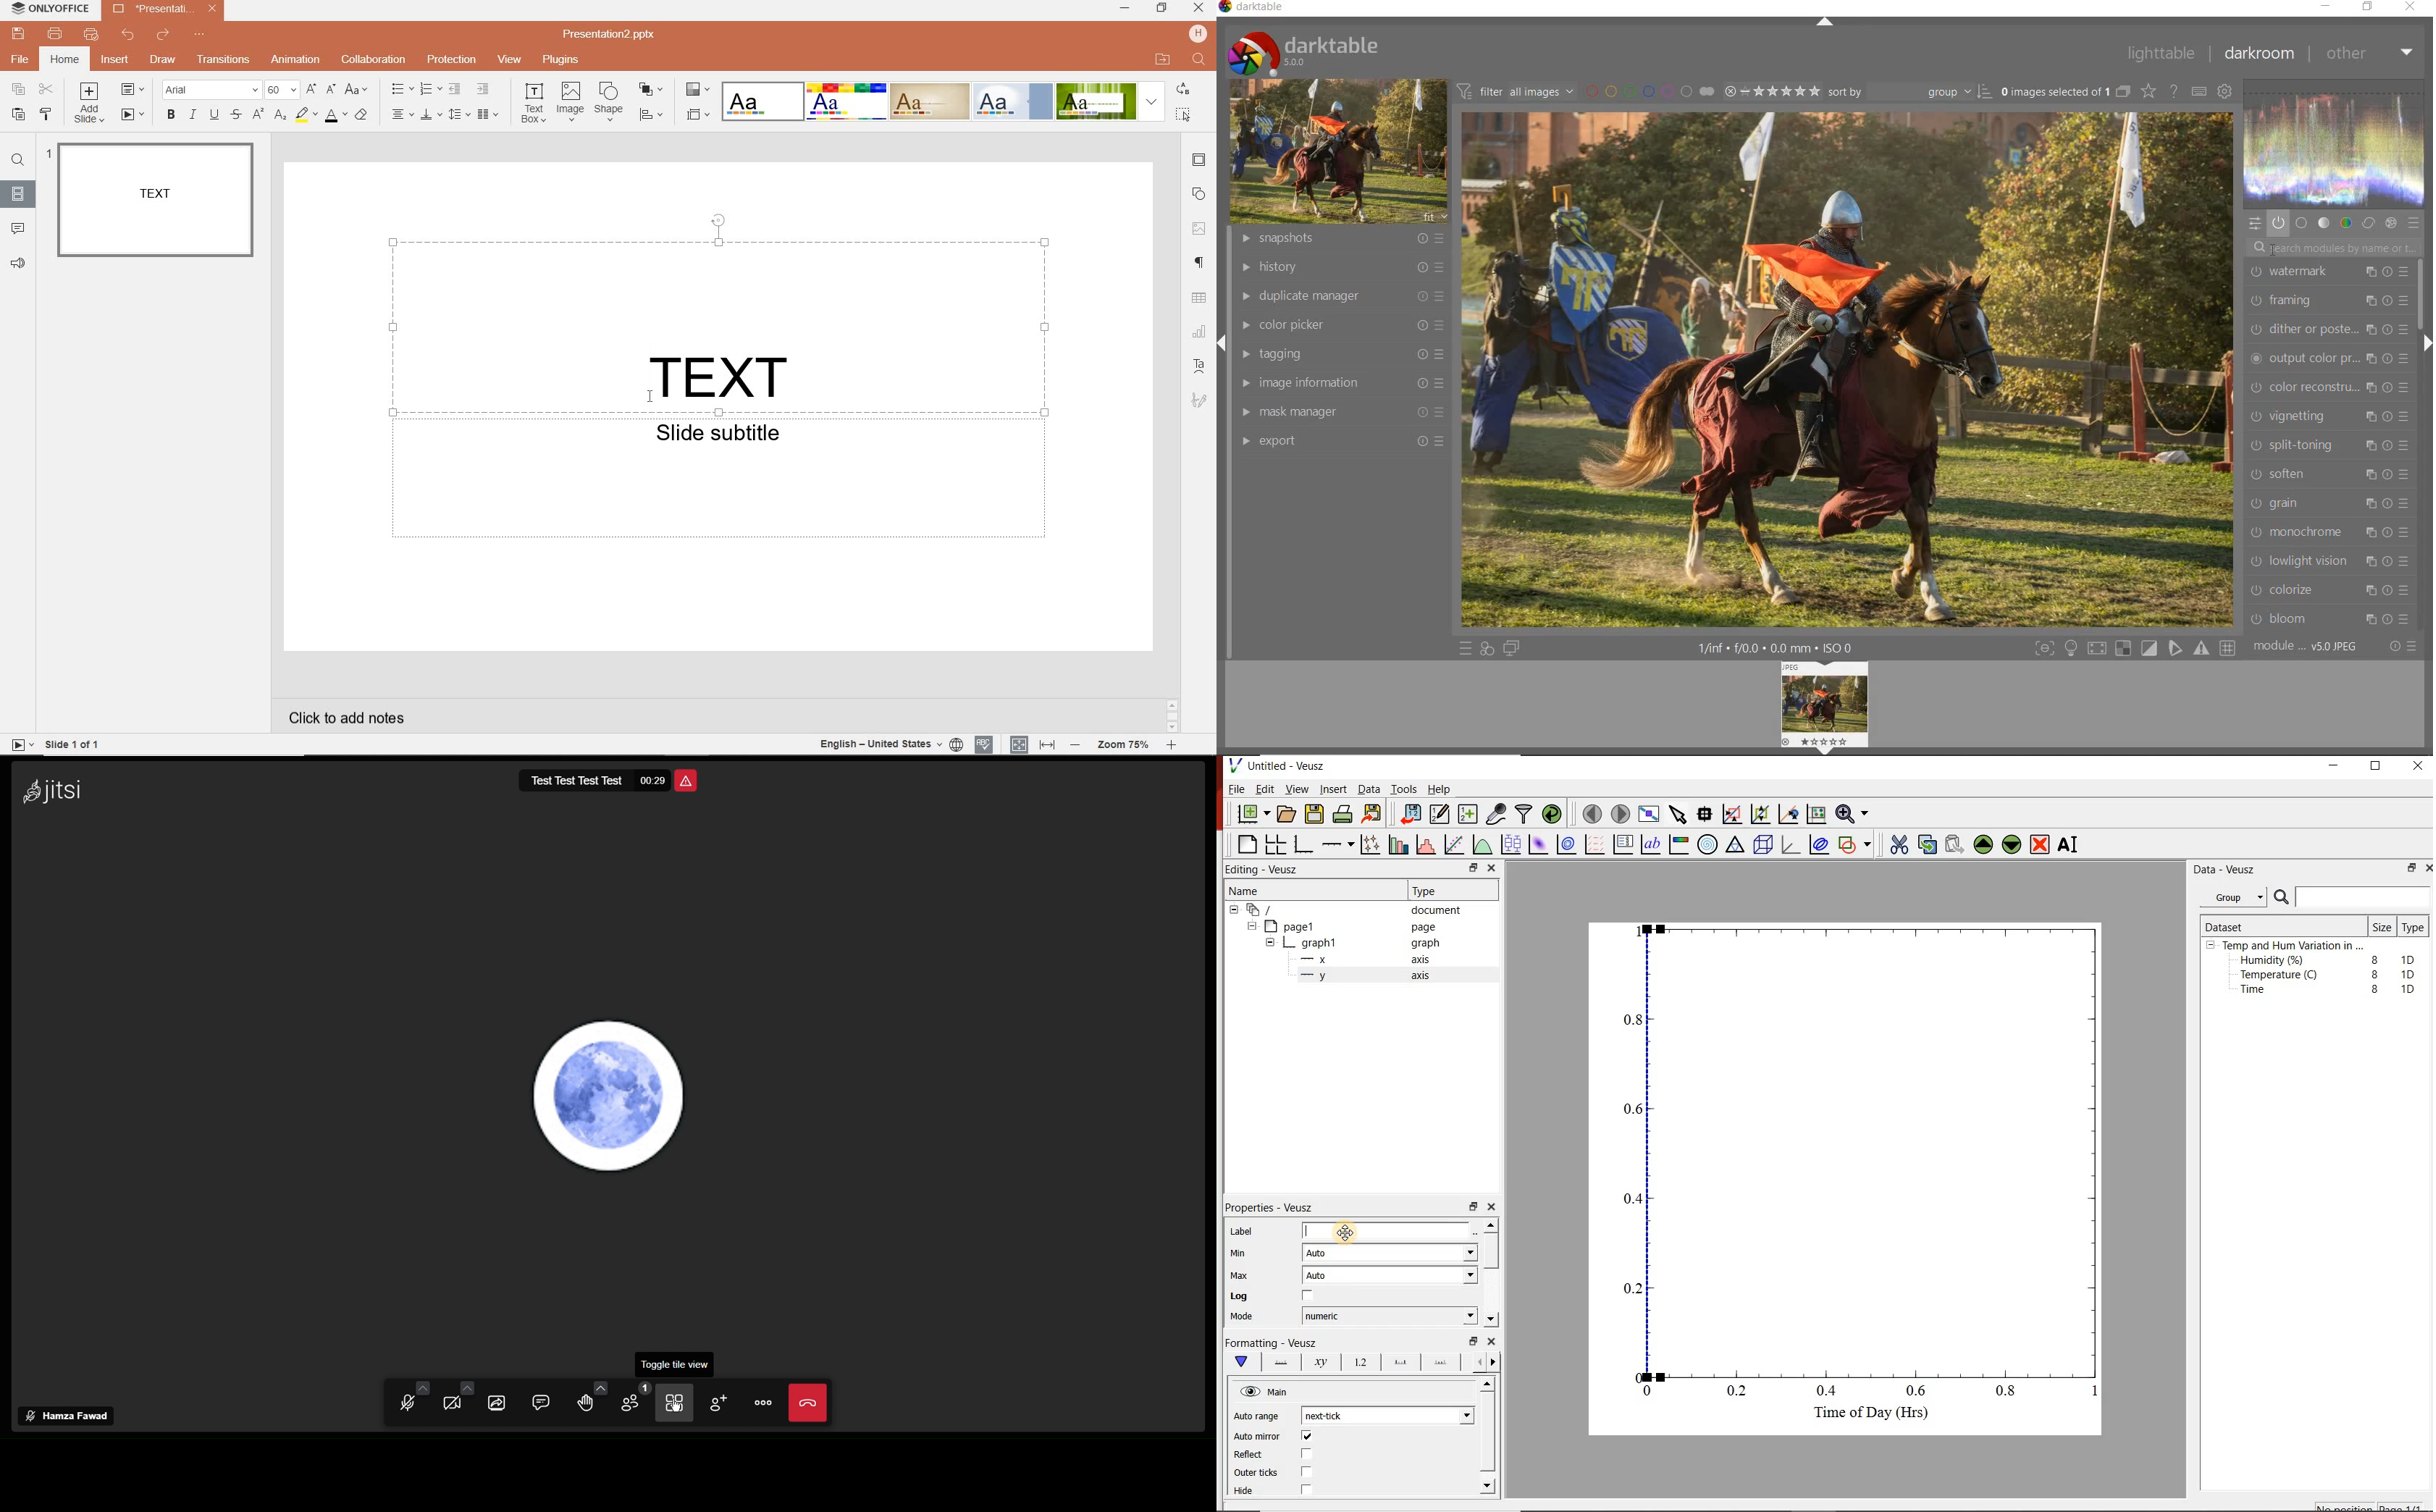 This screenshot has width=2436, height=1512. I want to click on restore, so click(2369, 9).